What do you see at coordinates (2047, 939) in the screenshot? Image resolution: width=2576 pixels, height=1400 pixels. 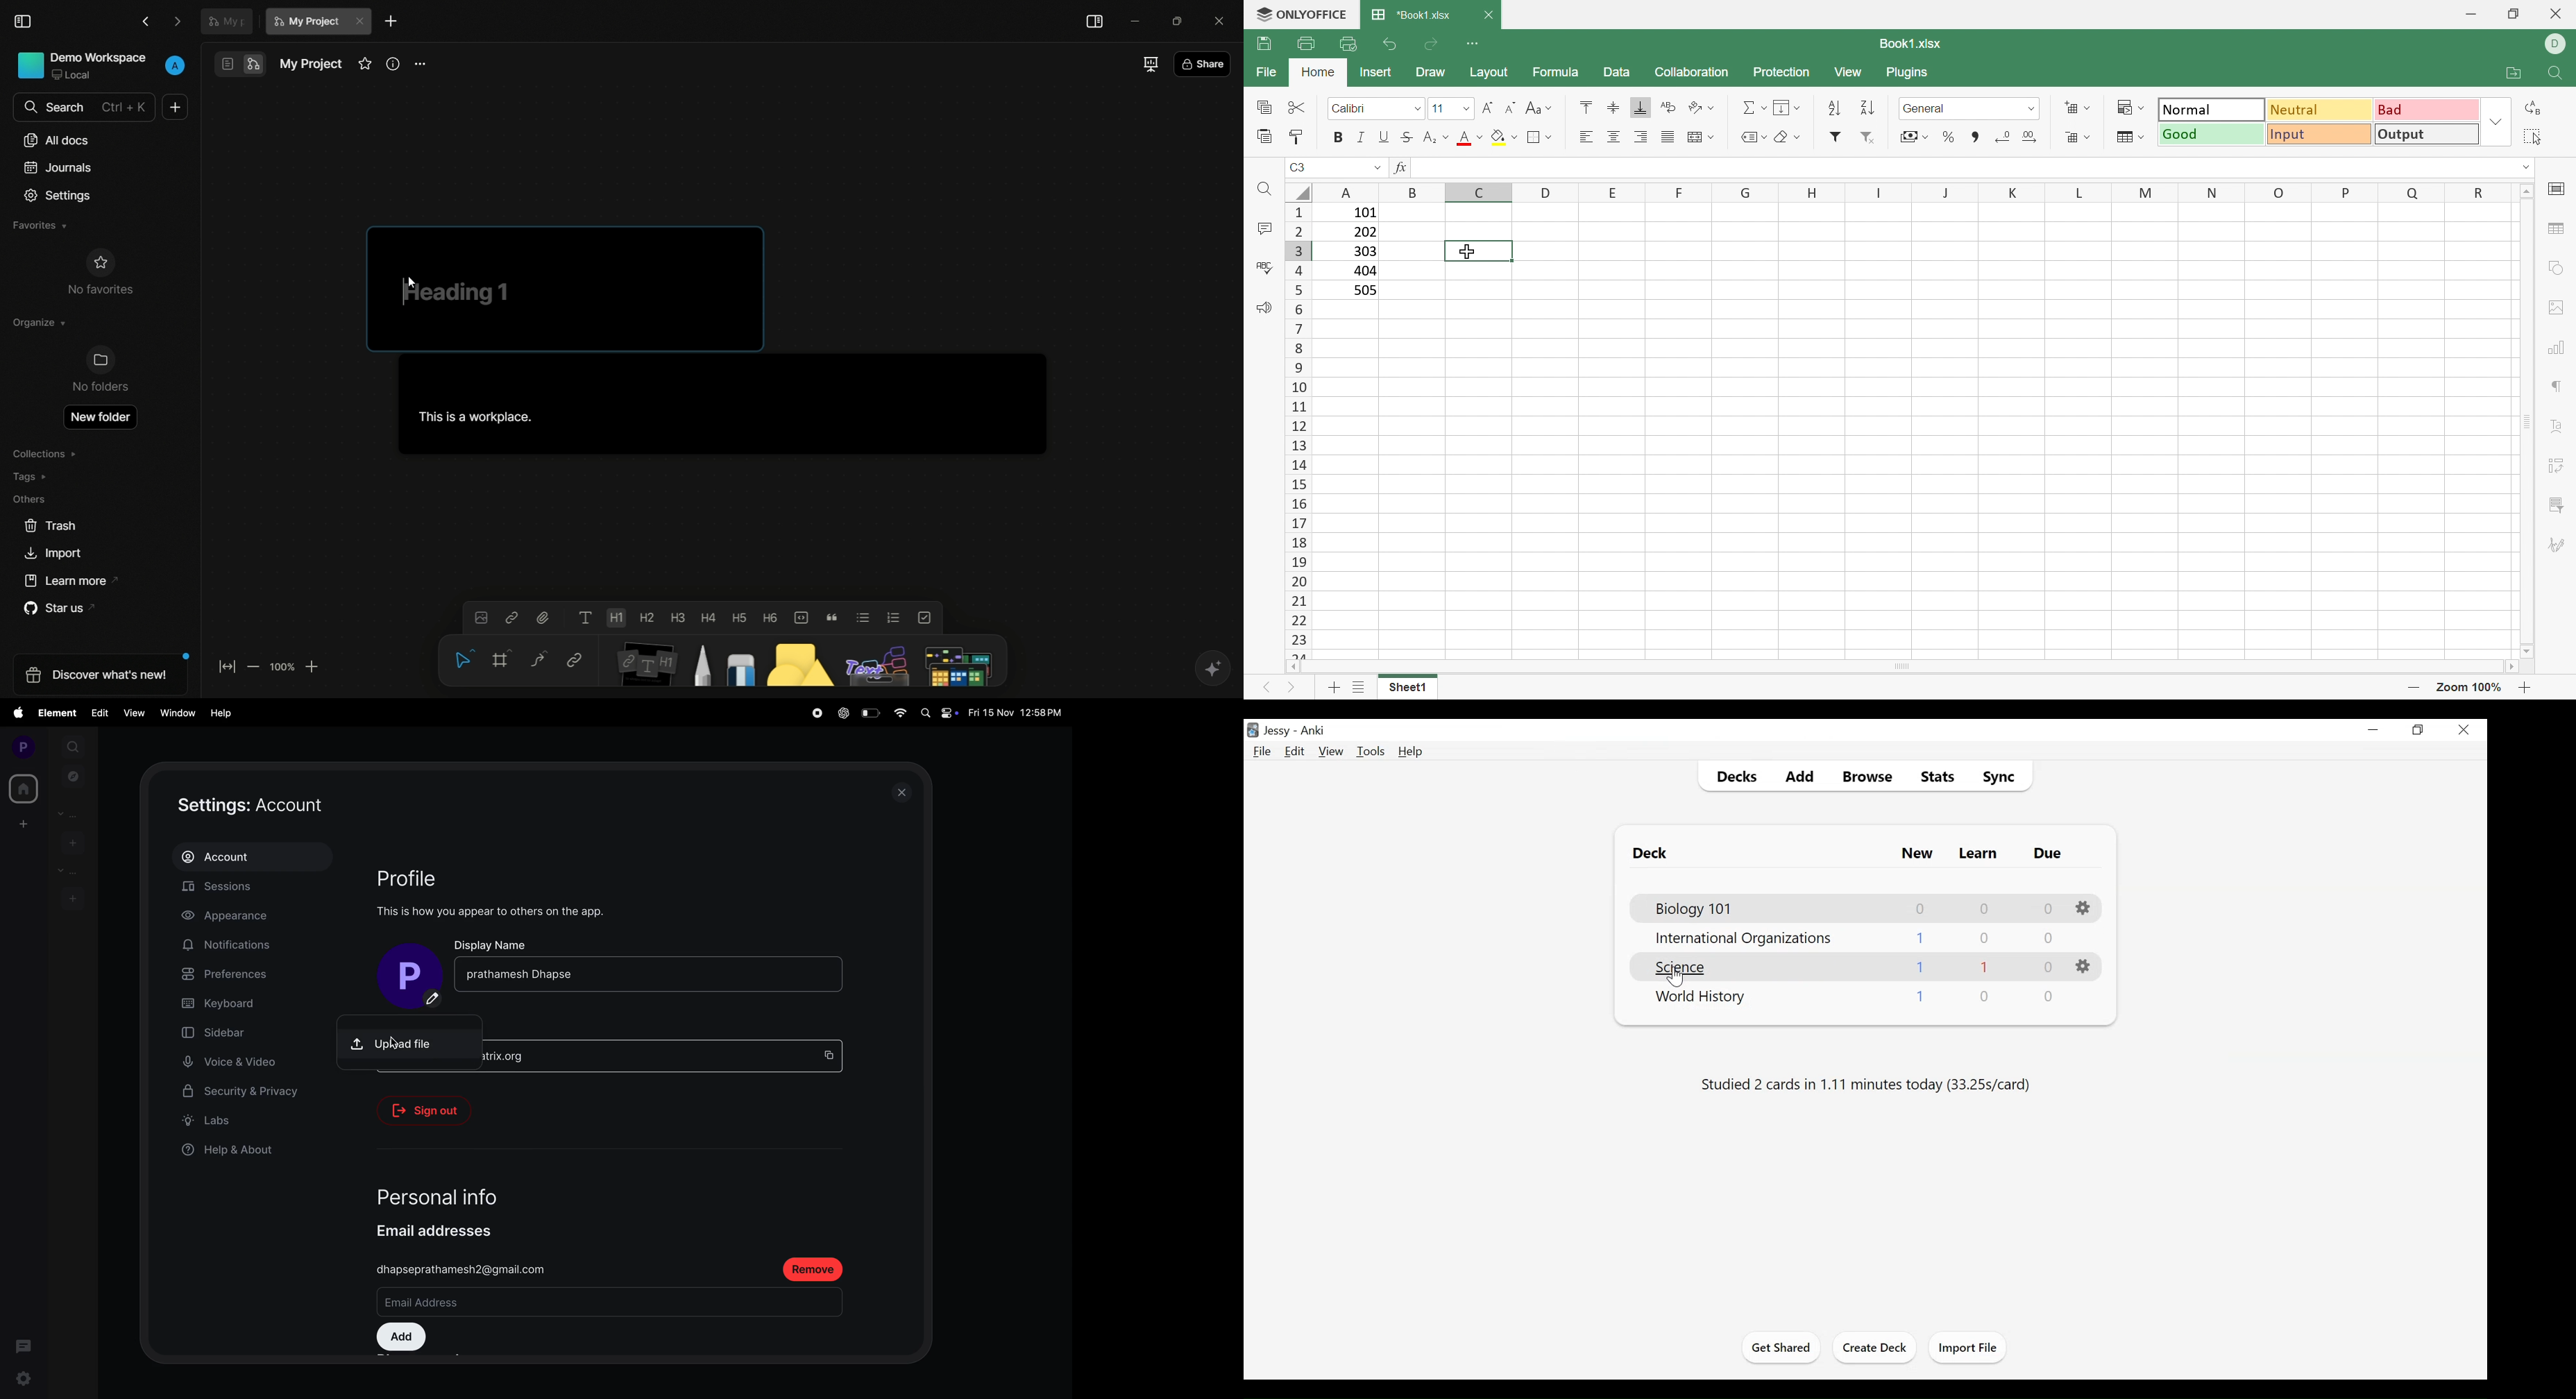 I see `Due Cards Count` at bounding box center [2047, 939].